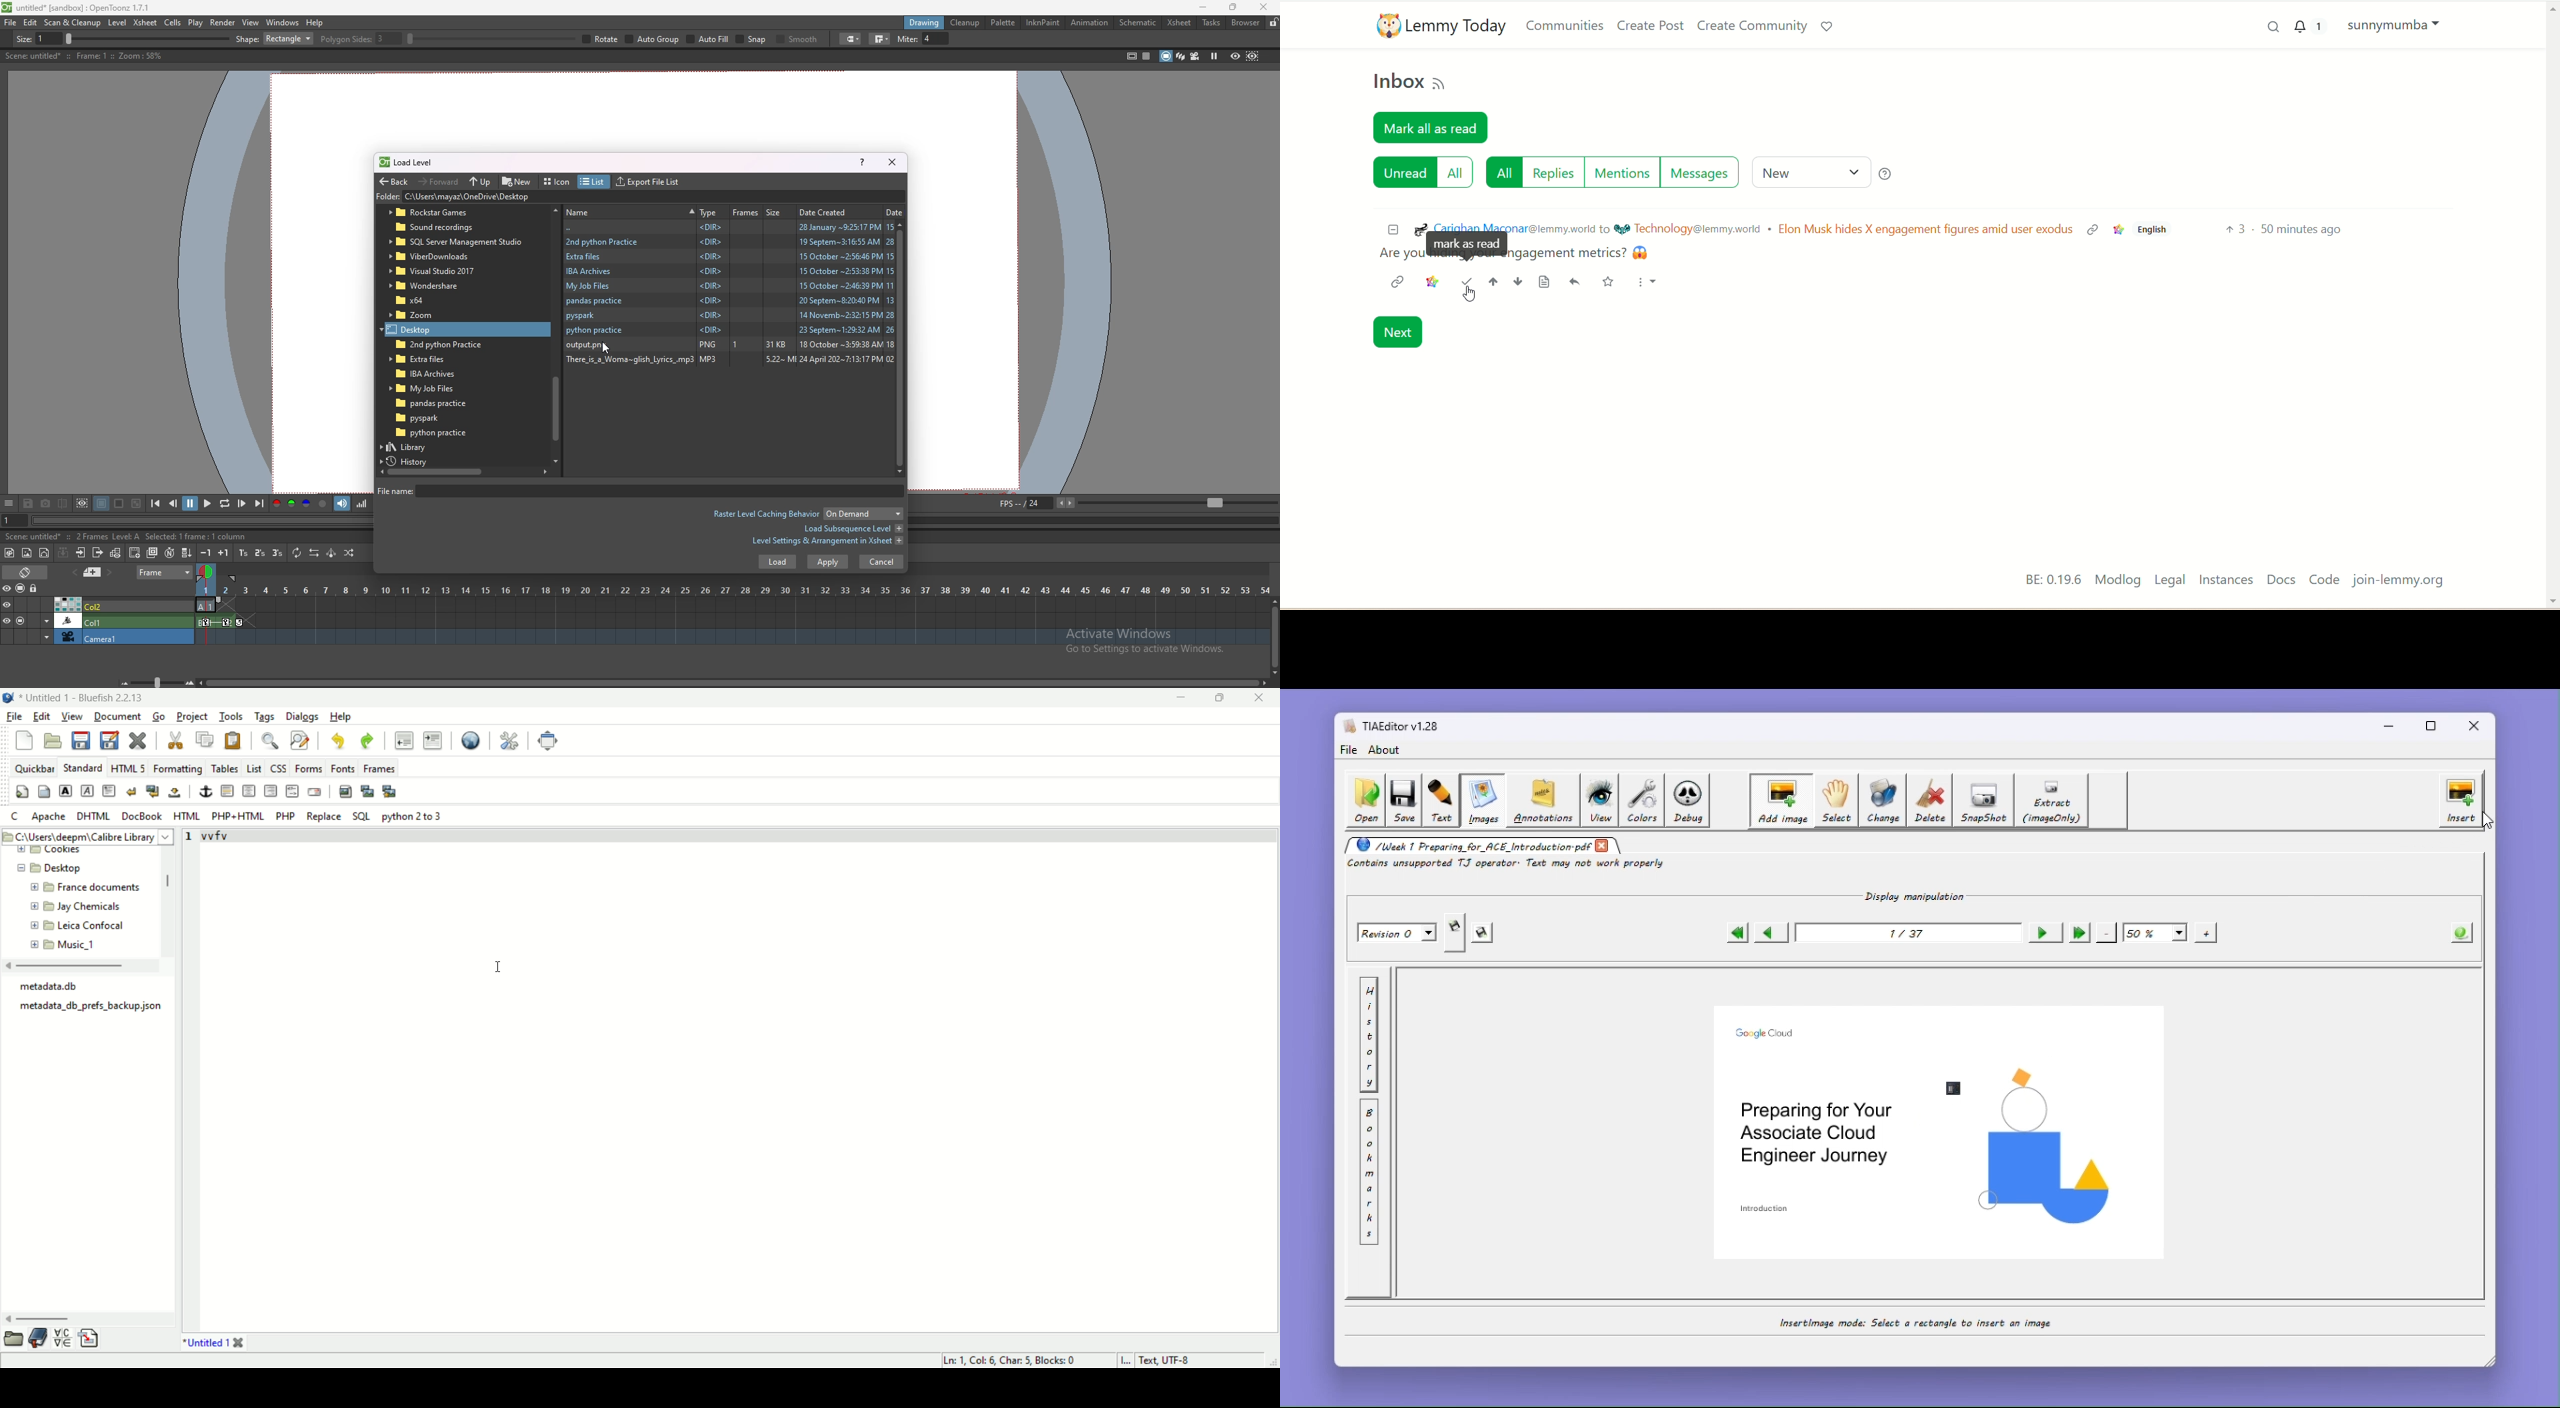 Image resolution: width=2576 pixels, height=1428 pixels. What do you see at coordinates (1489, 282) in the screenshot?
I see `upvote` at bounding box center [1489, 282].